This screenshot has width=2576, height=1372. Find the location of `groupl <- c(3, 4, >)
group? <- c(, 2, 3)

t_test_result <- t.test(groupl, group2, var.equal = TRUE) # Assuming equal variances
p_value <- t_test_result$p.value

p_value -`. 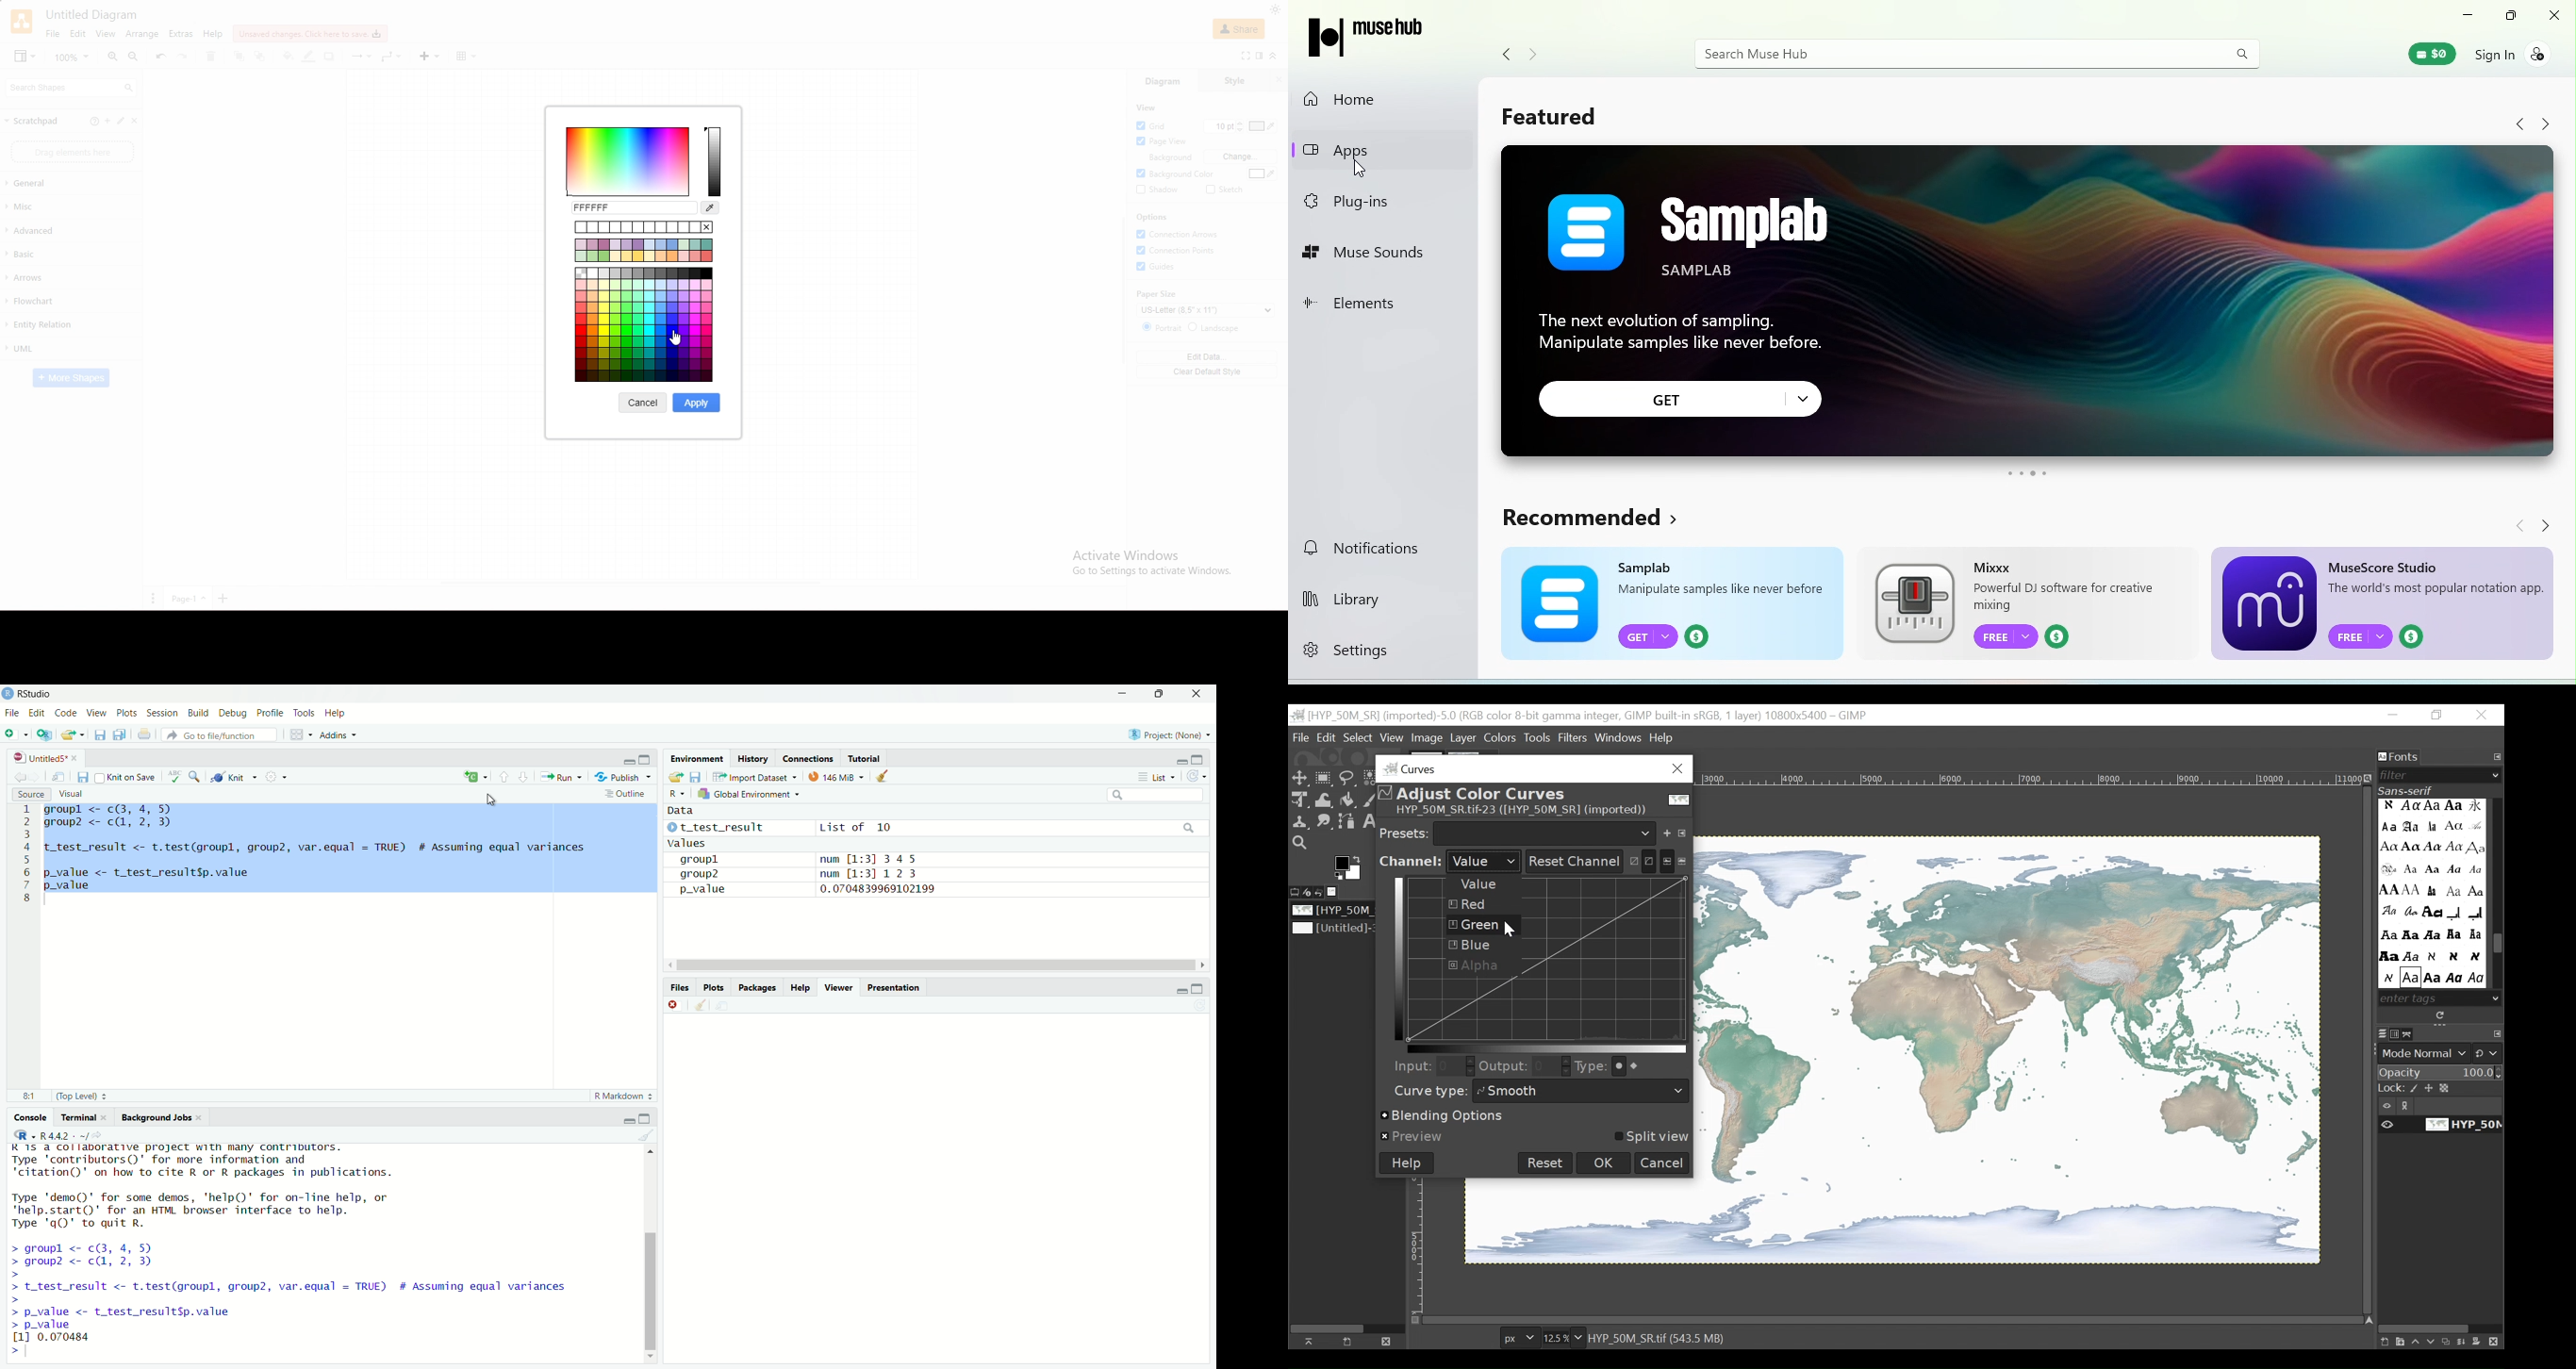

groupl <- c(3, 4, >)
group? <- c(, 2, 3)

t_test_result <- t.test(groupl, group2, var.equal = TRUE) # Assuming equal variances
p_value <- t_test_result$p.value

p_value - is located at coordinates (348, 849).